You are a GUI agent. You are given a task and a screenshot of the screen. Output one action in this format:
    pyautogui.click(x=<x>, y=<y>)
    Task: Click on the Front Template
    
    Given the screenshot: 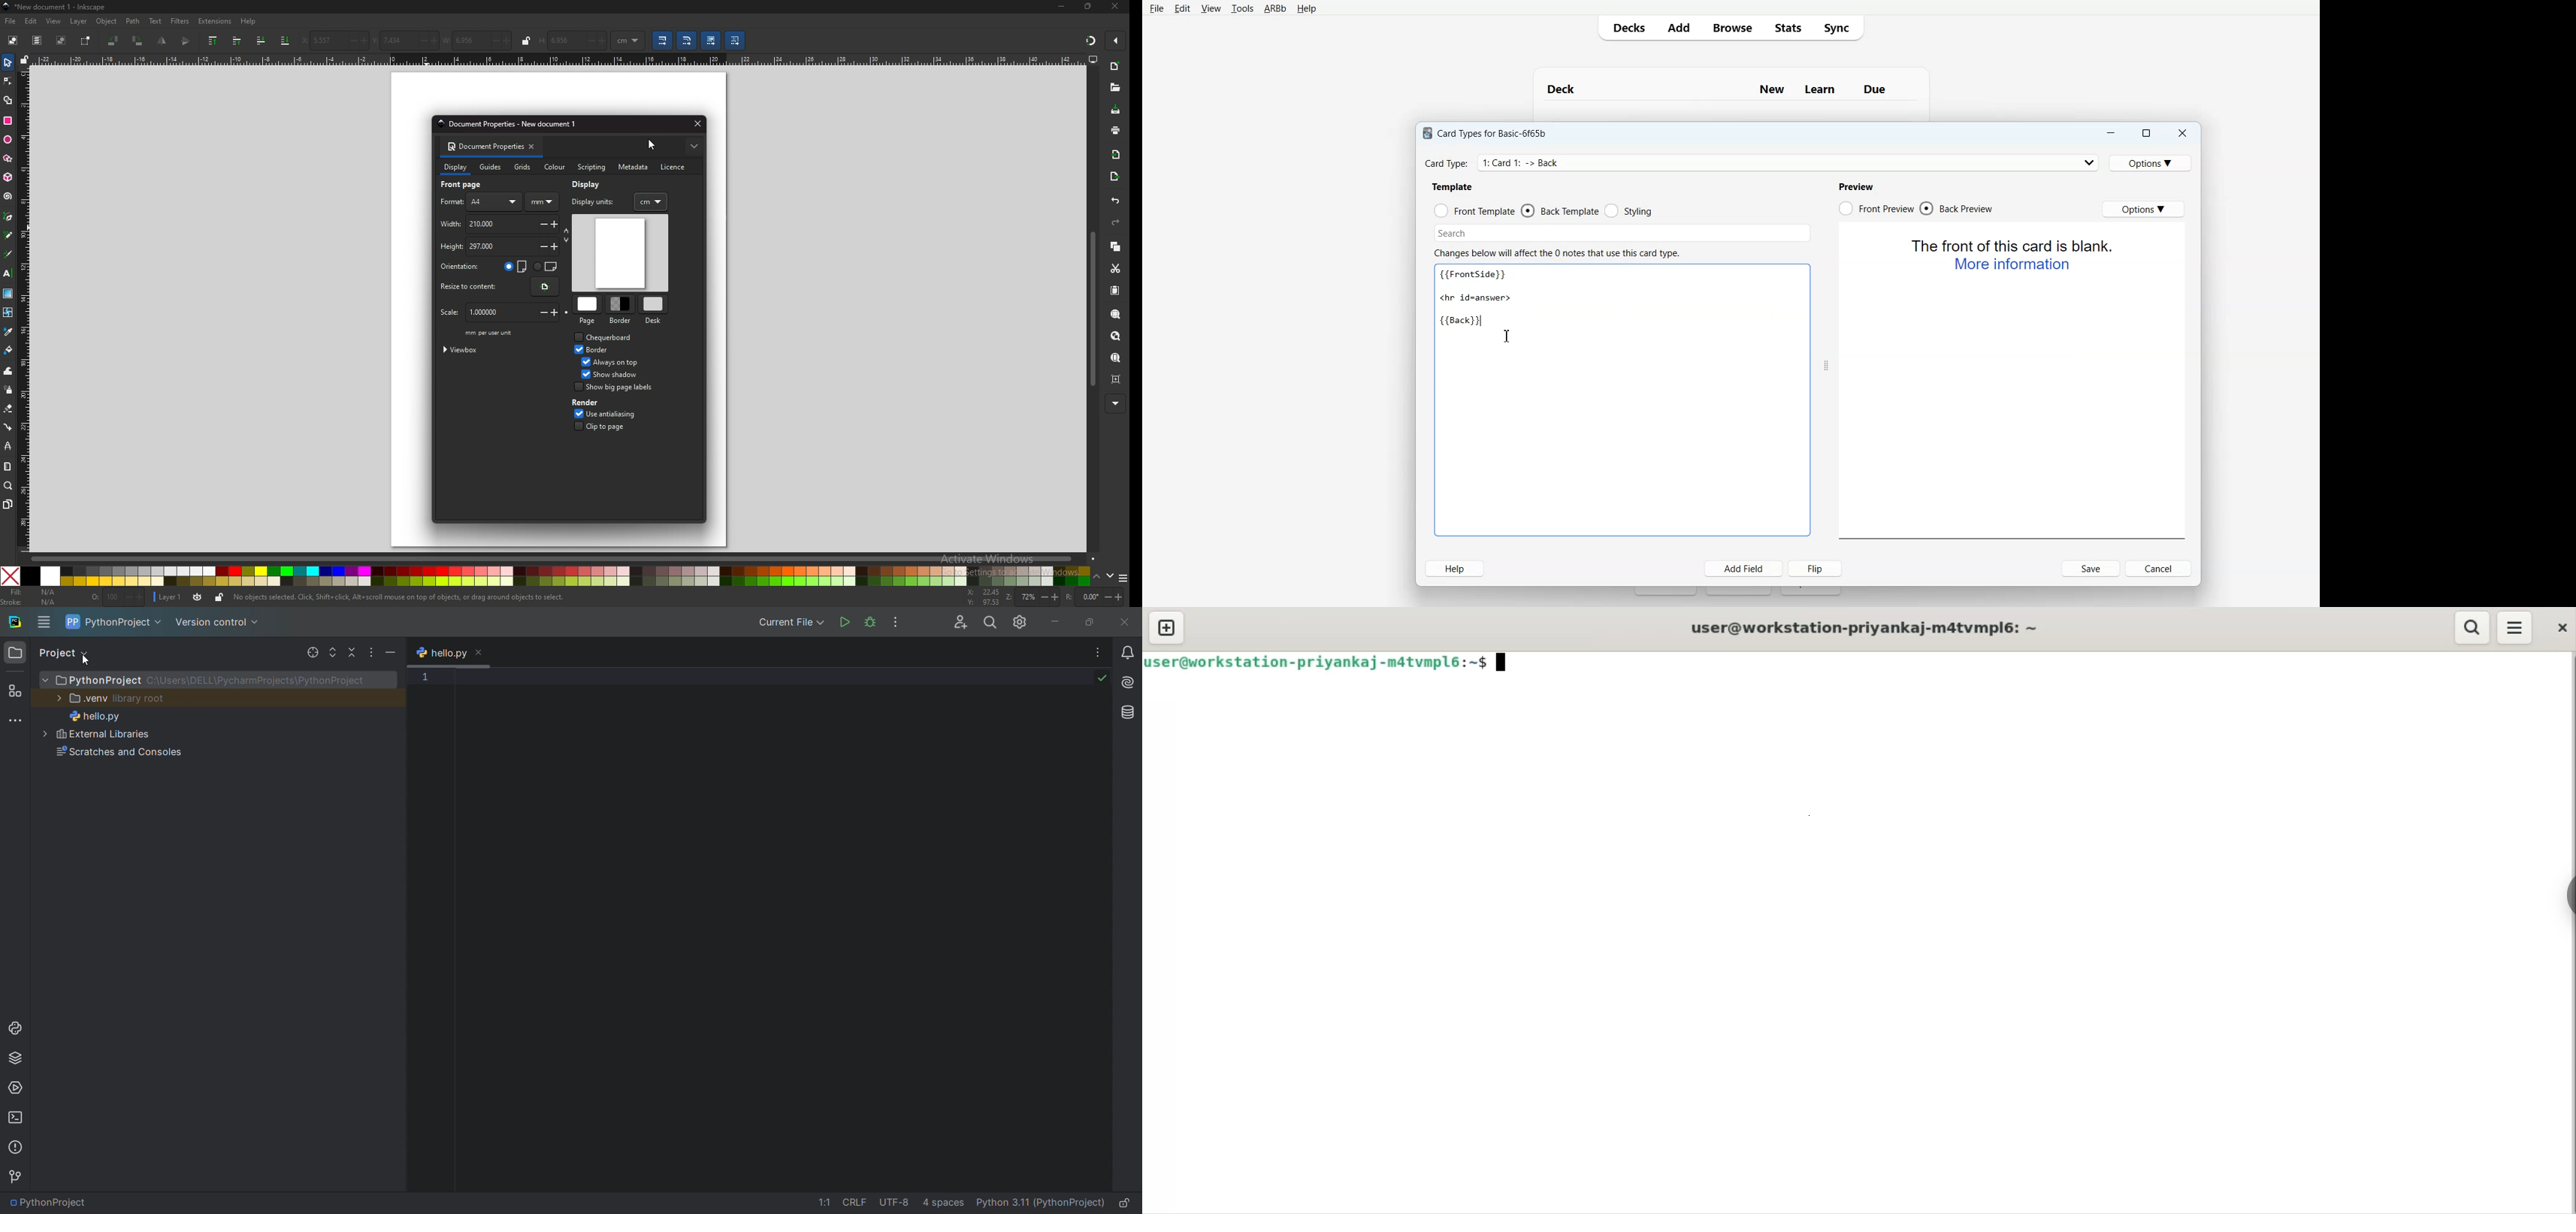 What is the action you would take?
    pyautogui.click(x=1475, y=210)
    